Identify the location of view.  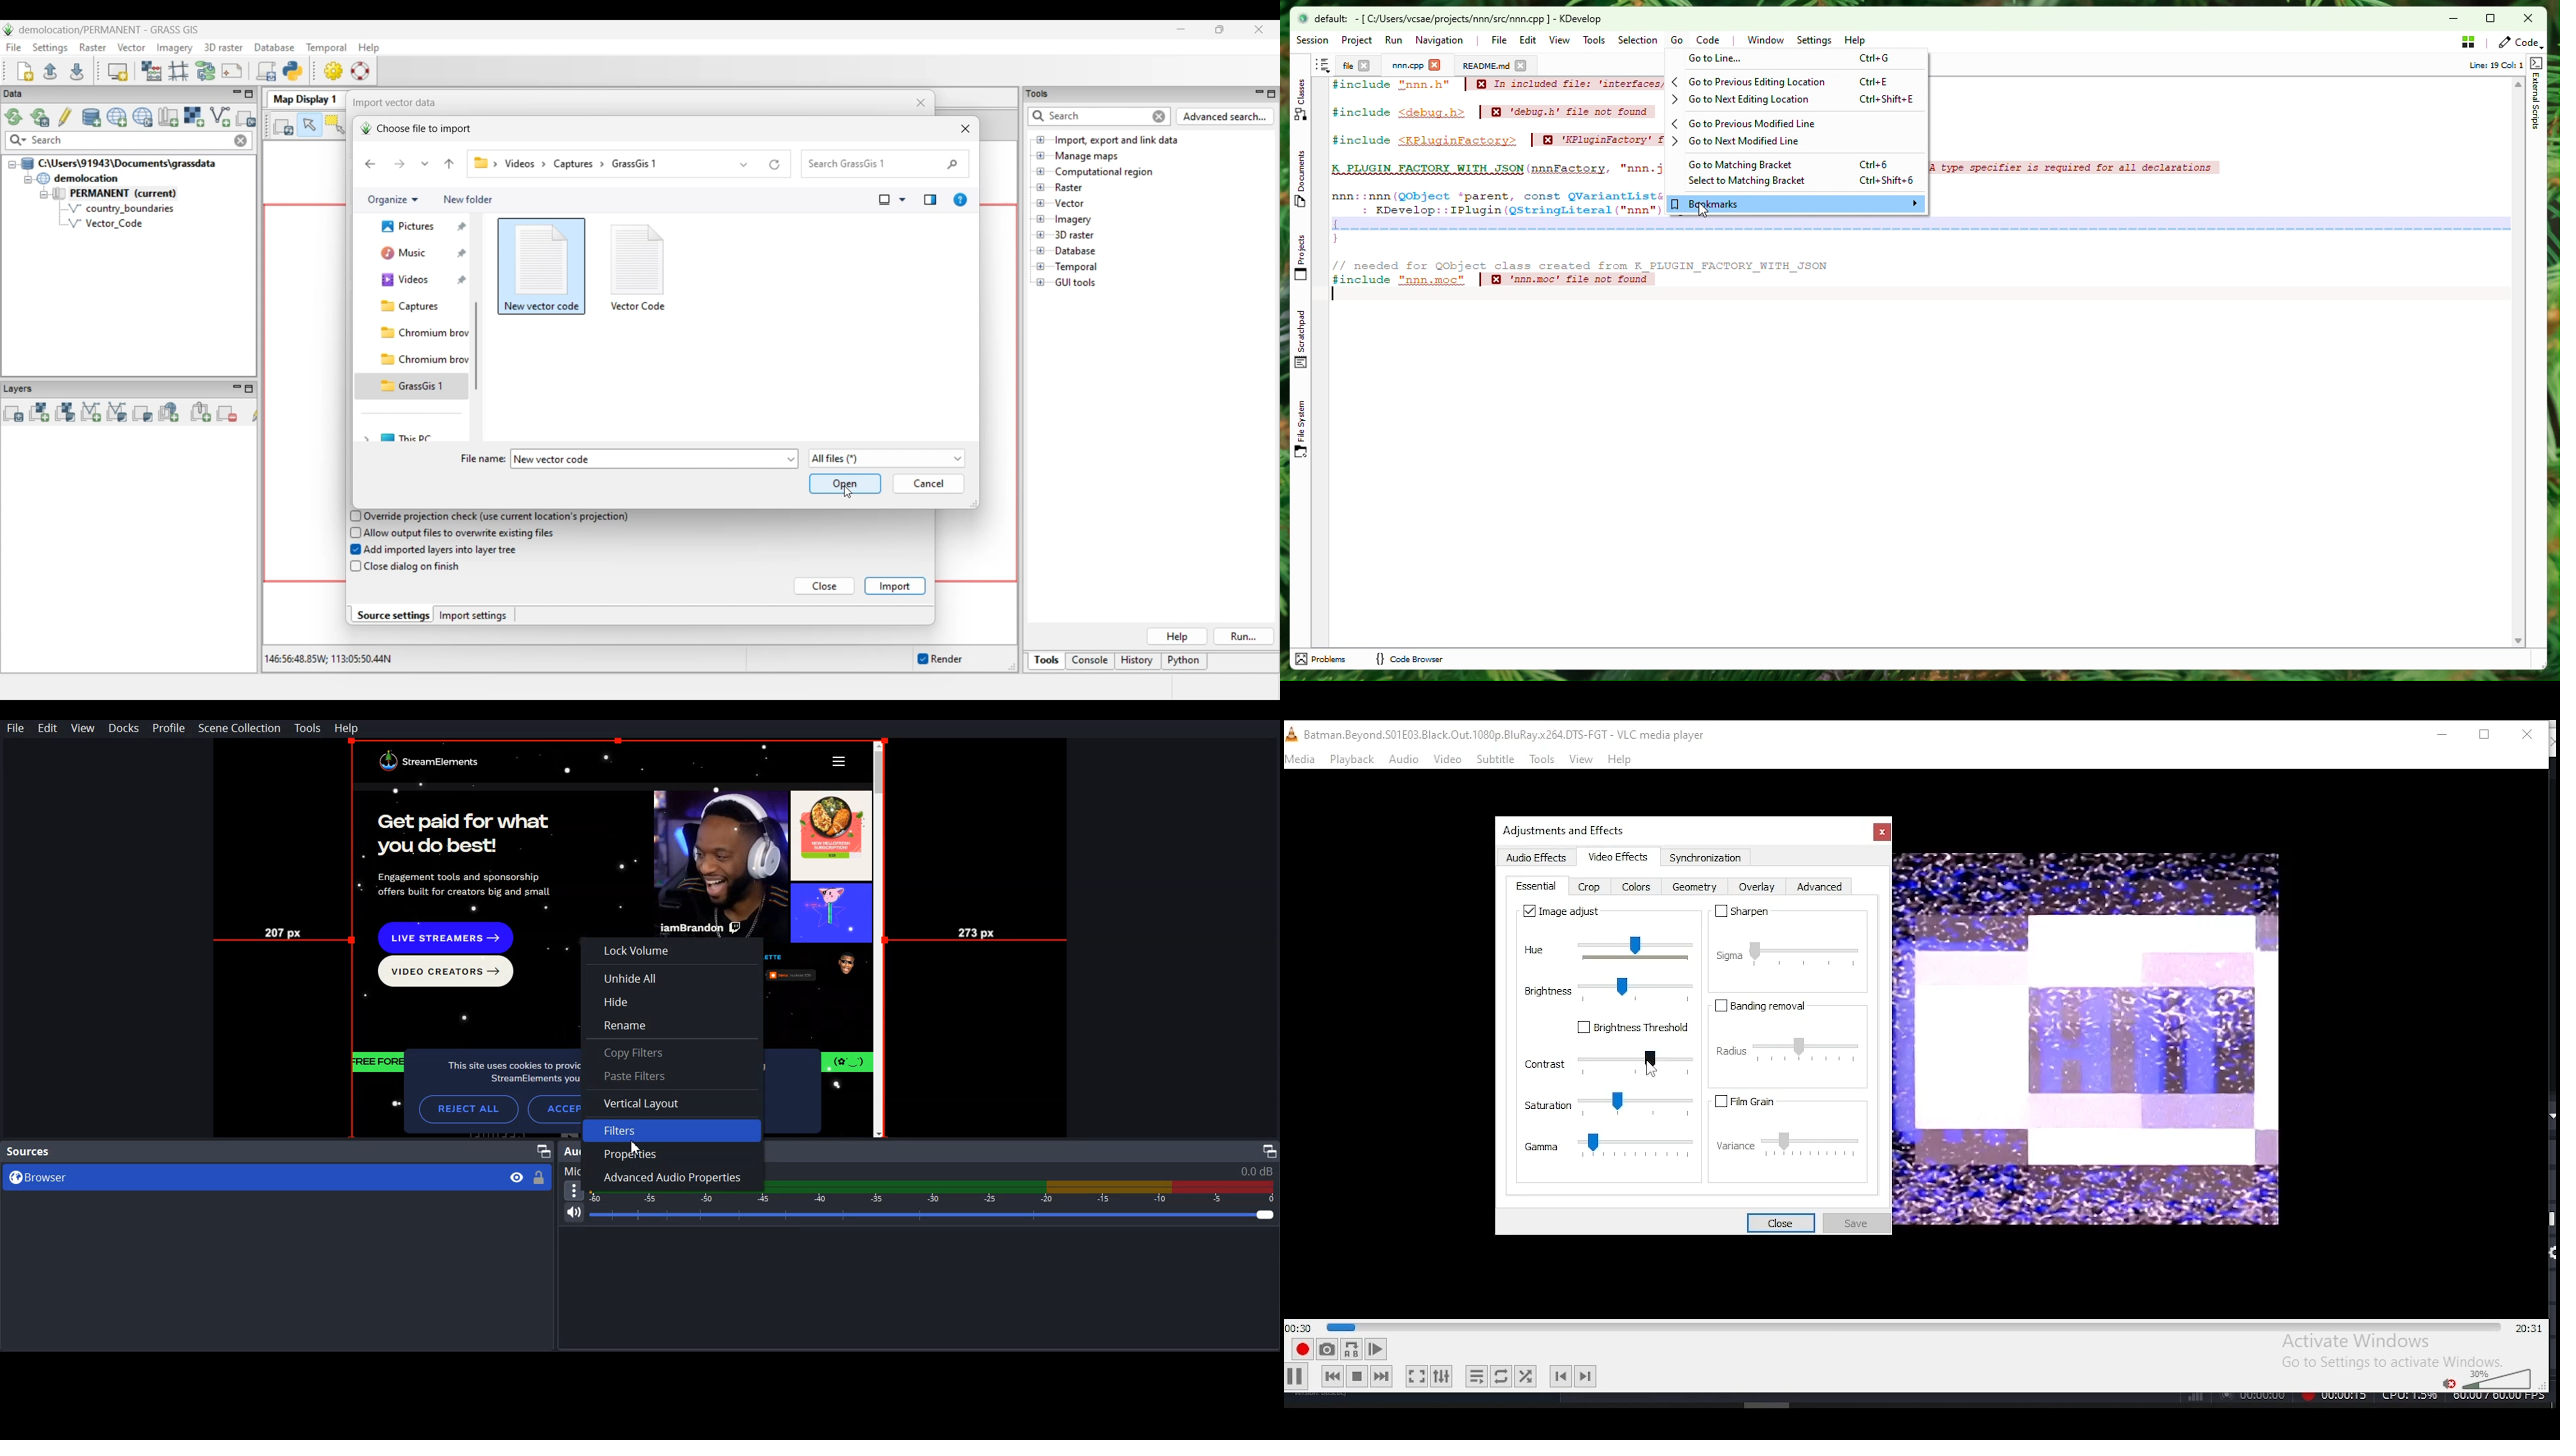
(1582, 759).